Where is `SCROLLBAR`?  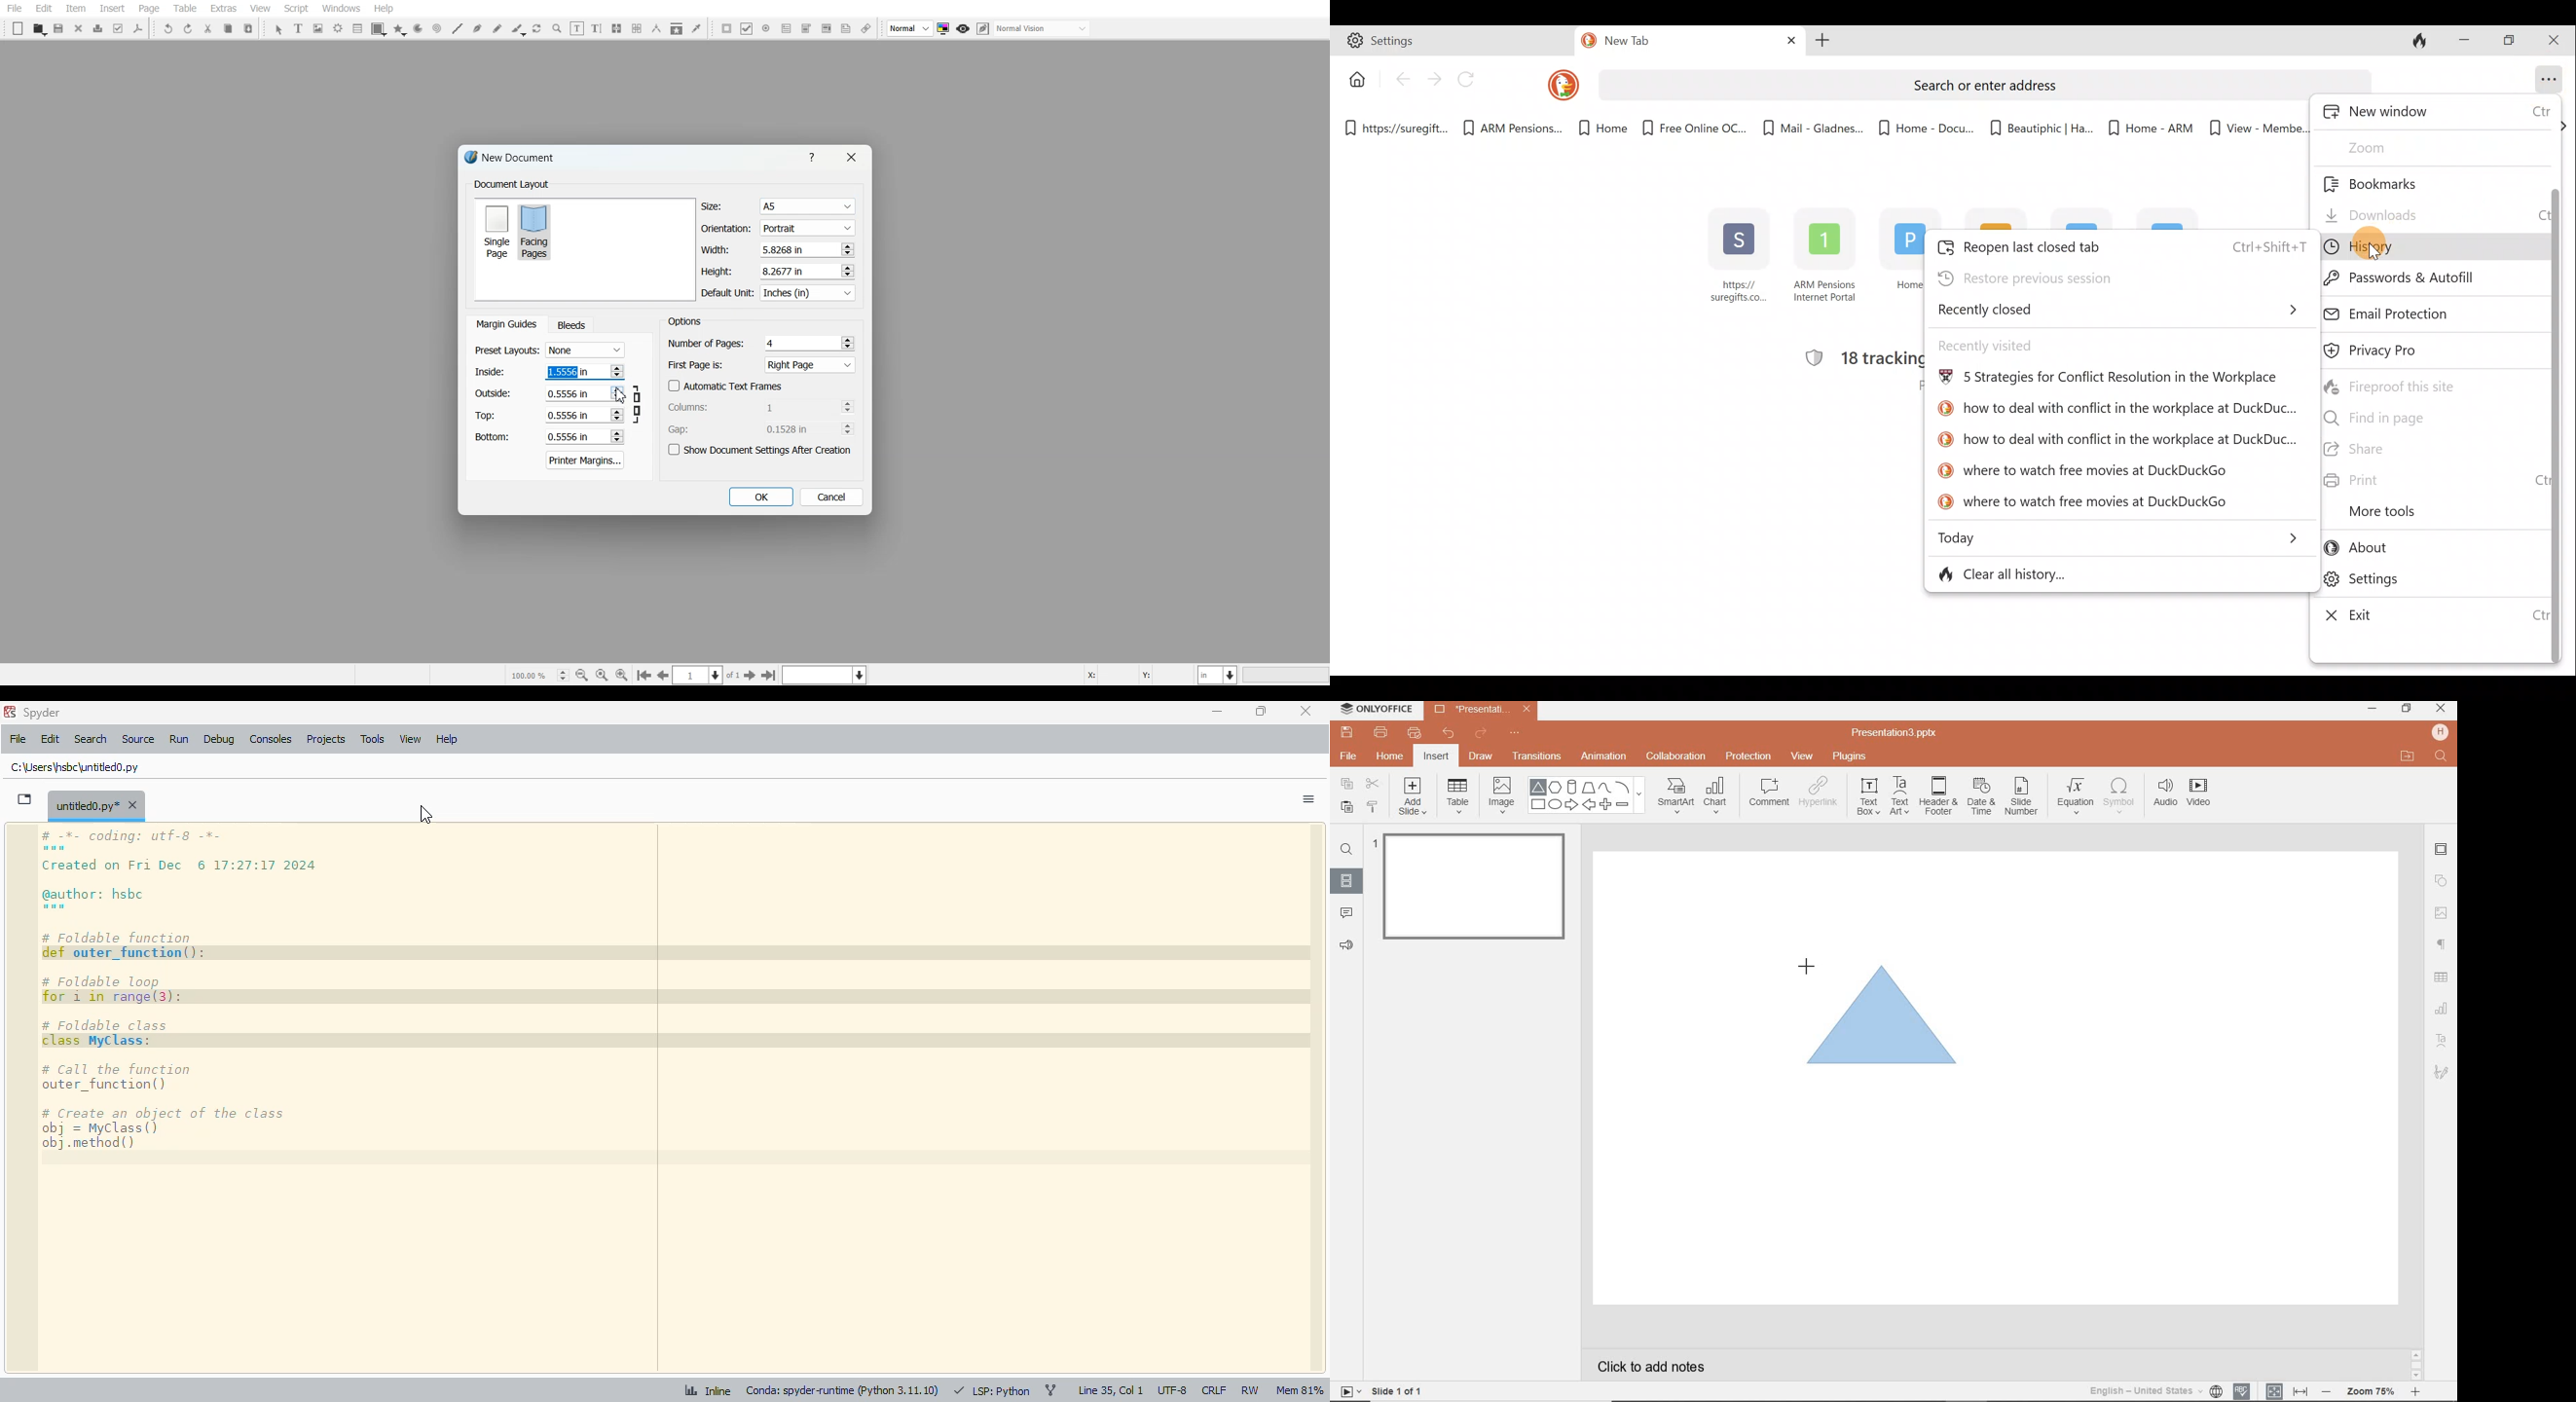 SCROLLBAR is located at coordinates (2417, 1367).